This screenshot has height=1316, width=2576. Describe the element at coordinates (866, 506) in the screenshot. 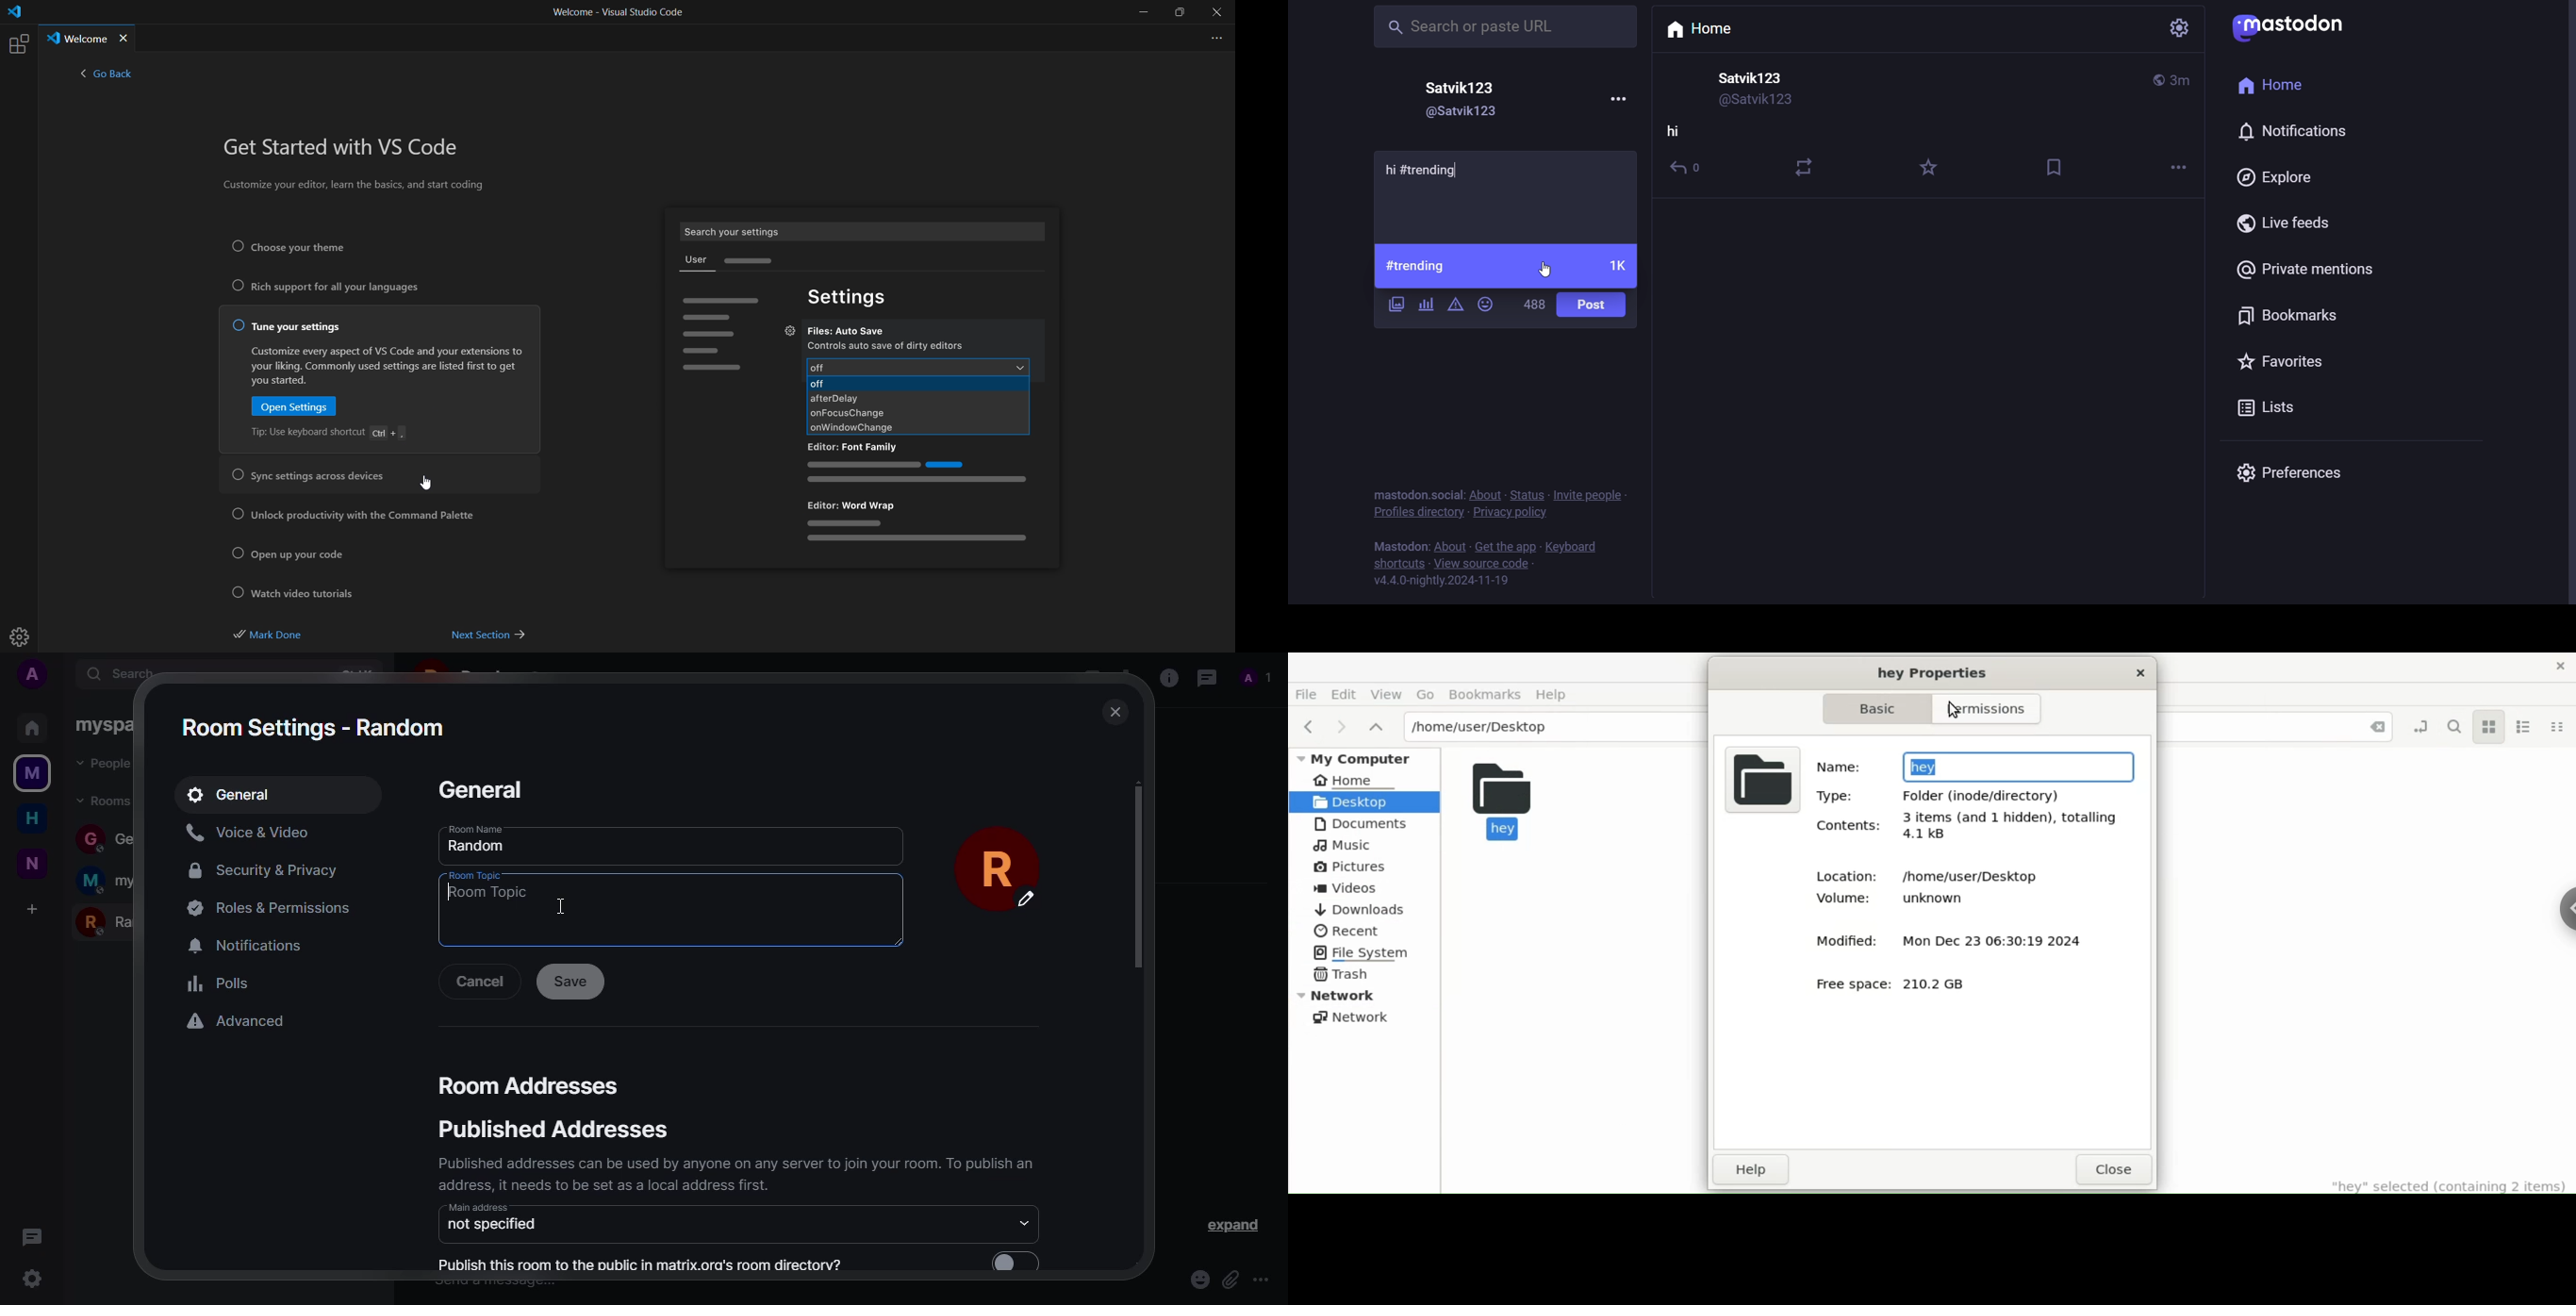

I see `Editor: Word Wrap` at that location.